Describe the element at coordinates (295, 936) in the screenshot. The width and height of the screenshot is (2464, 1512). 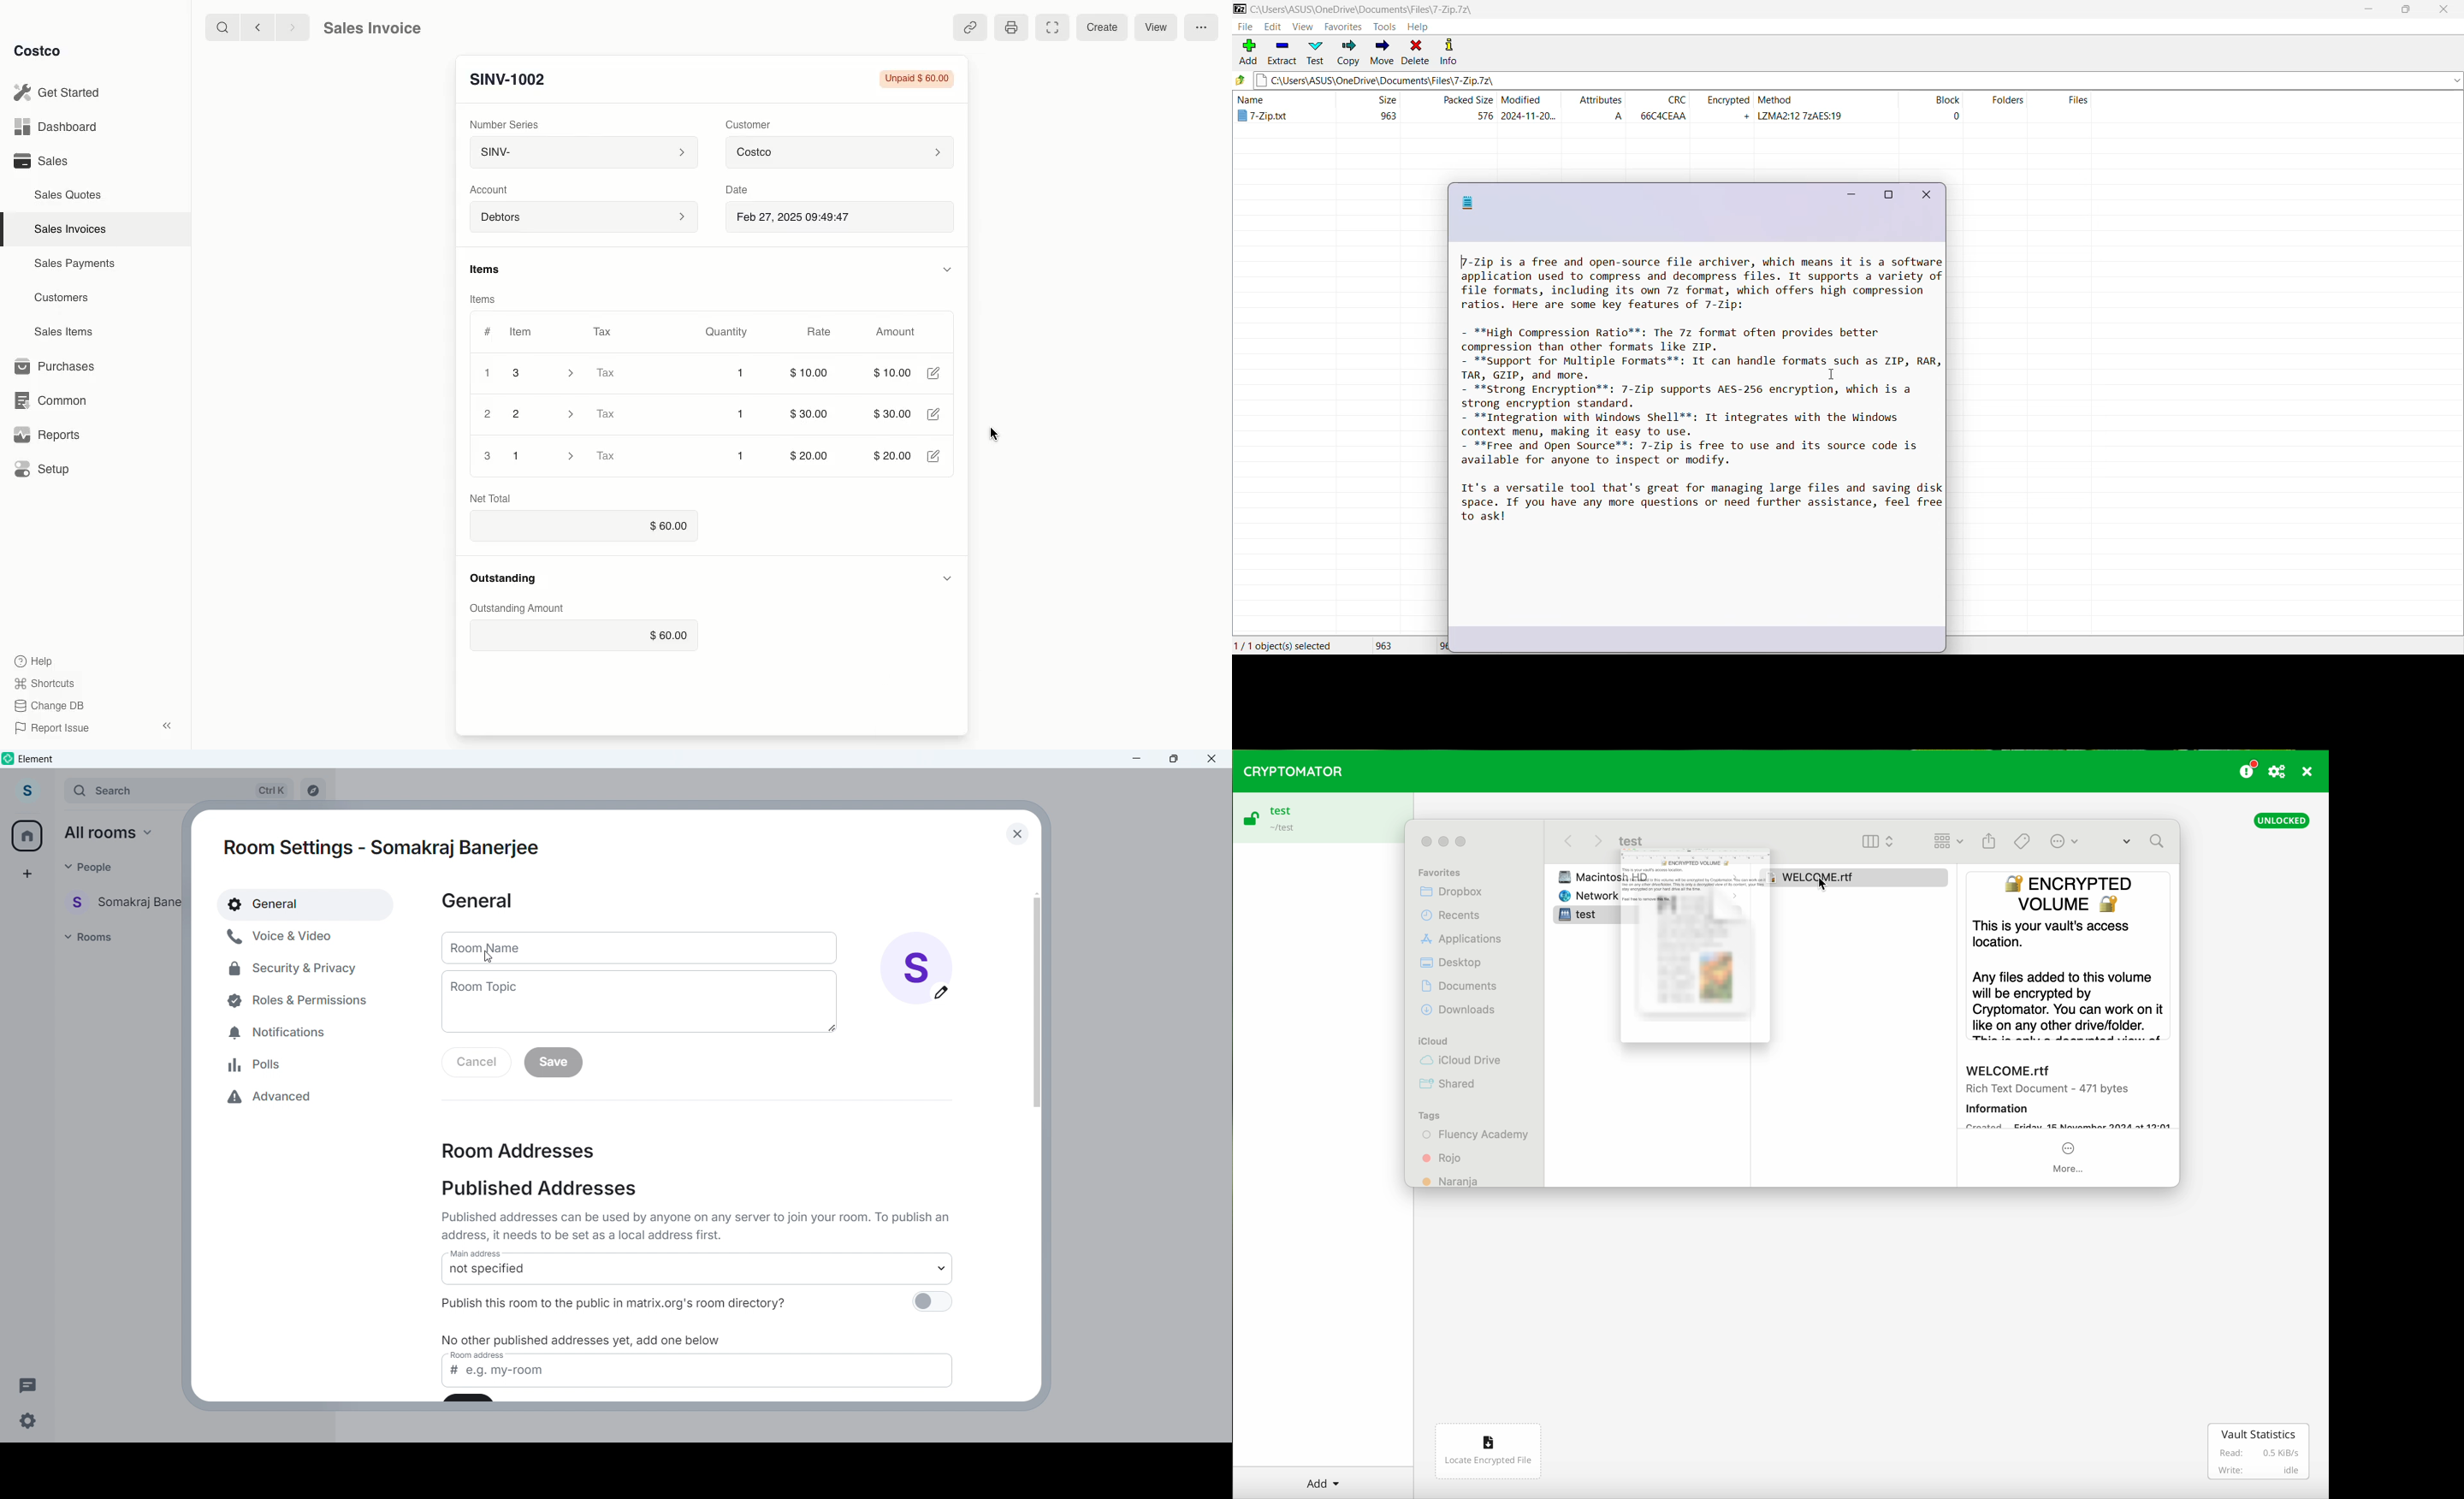
I see `Voice and video ` at that location.